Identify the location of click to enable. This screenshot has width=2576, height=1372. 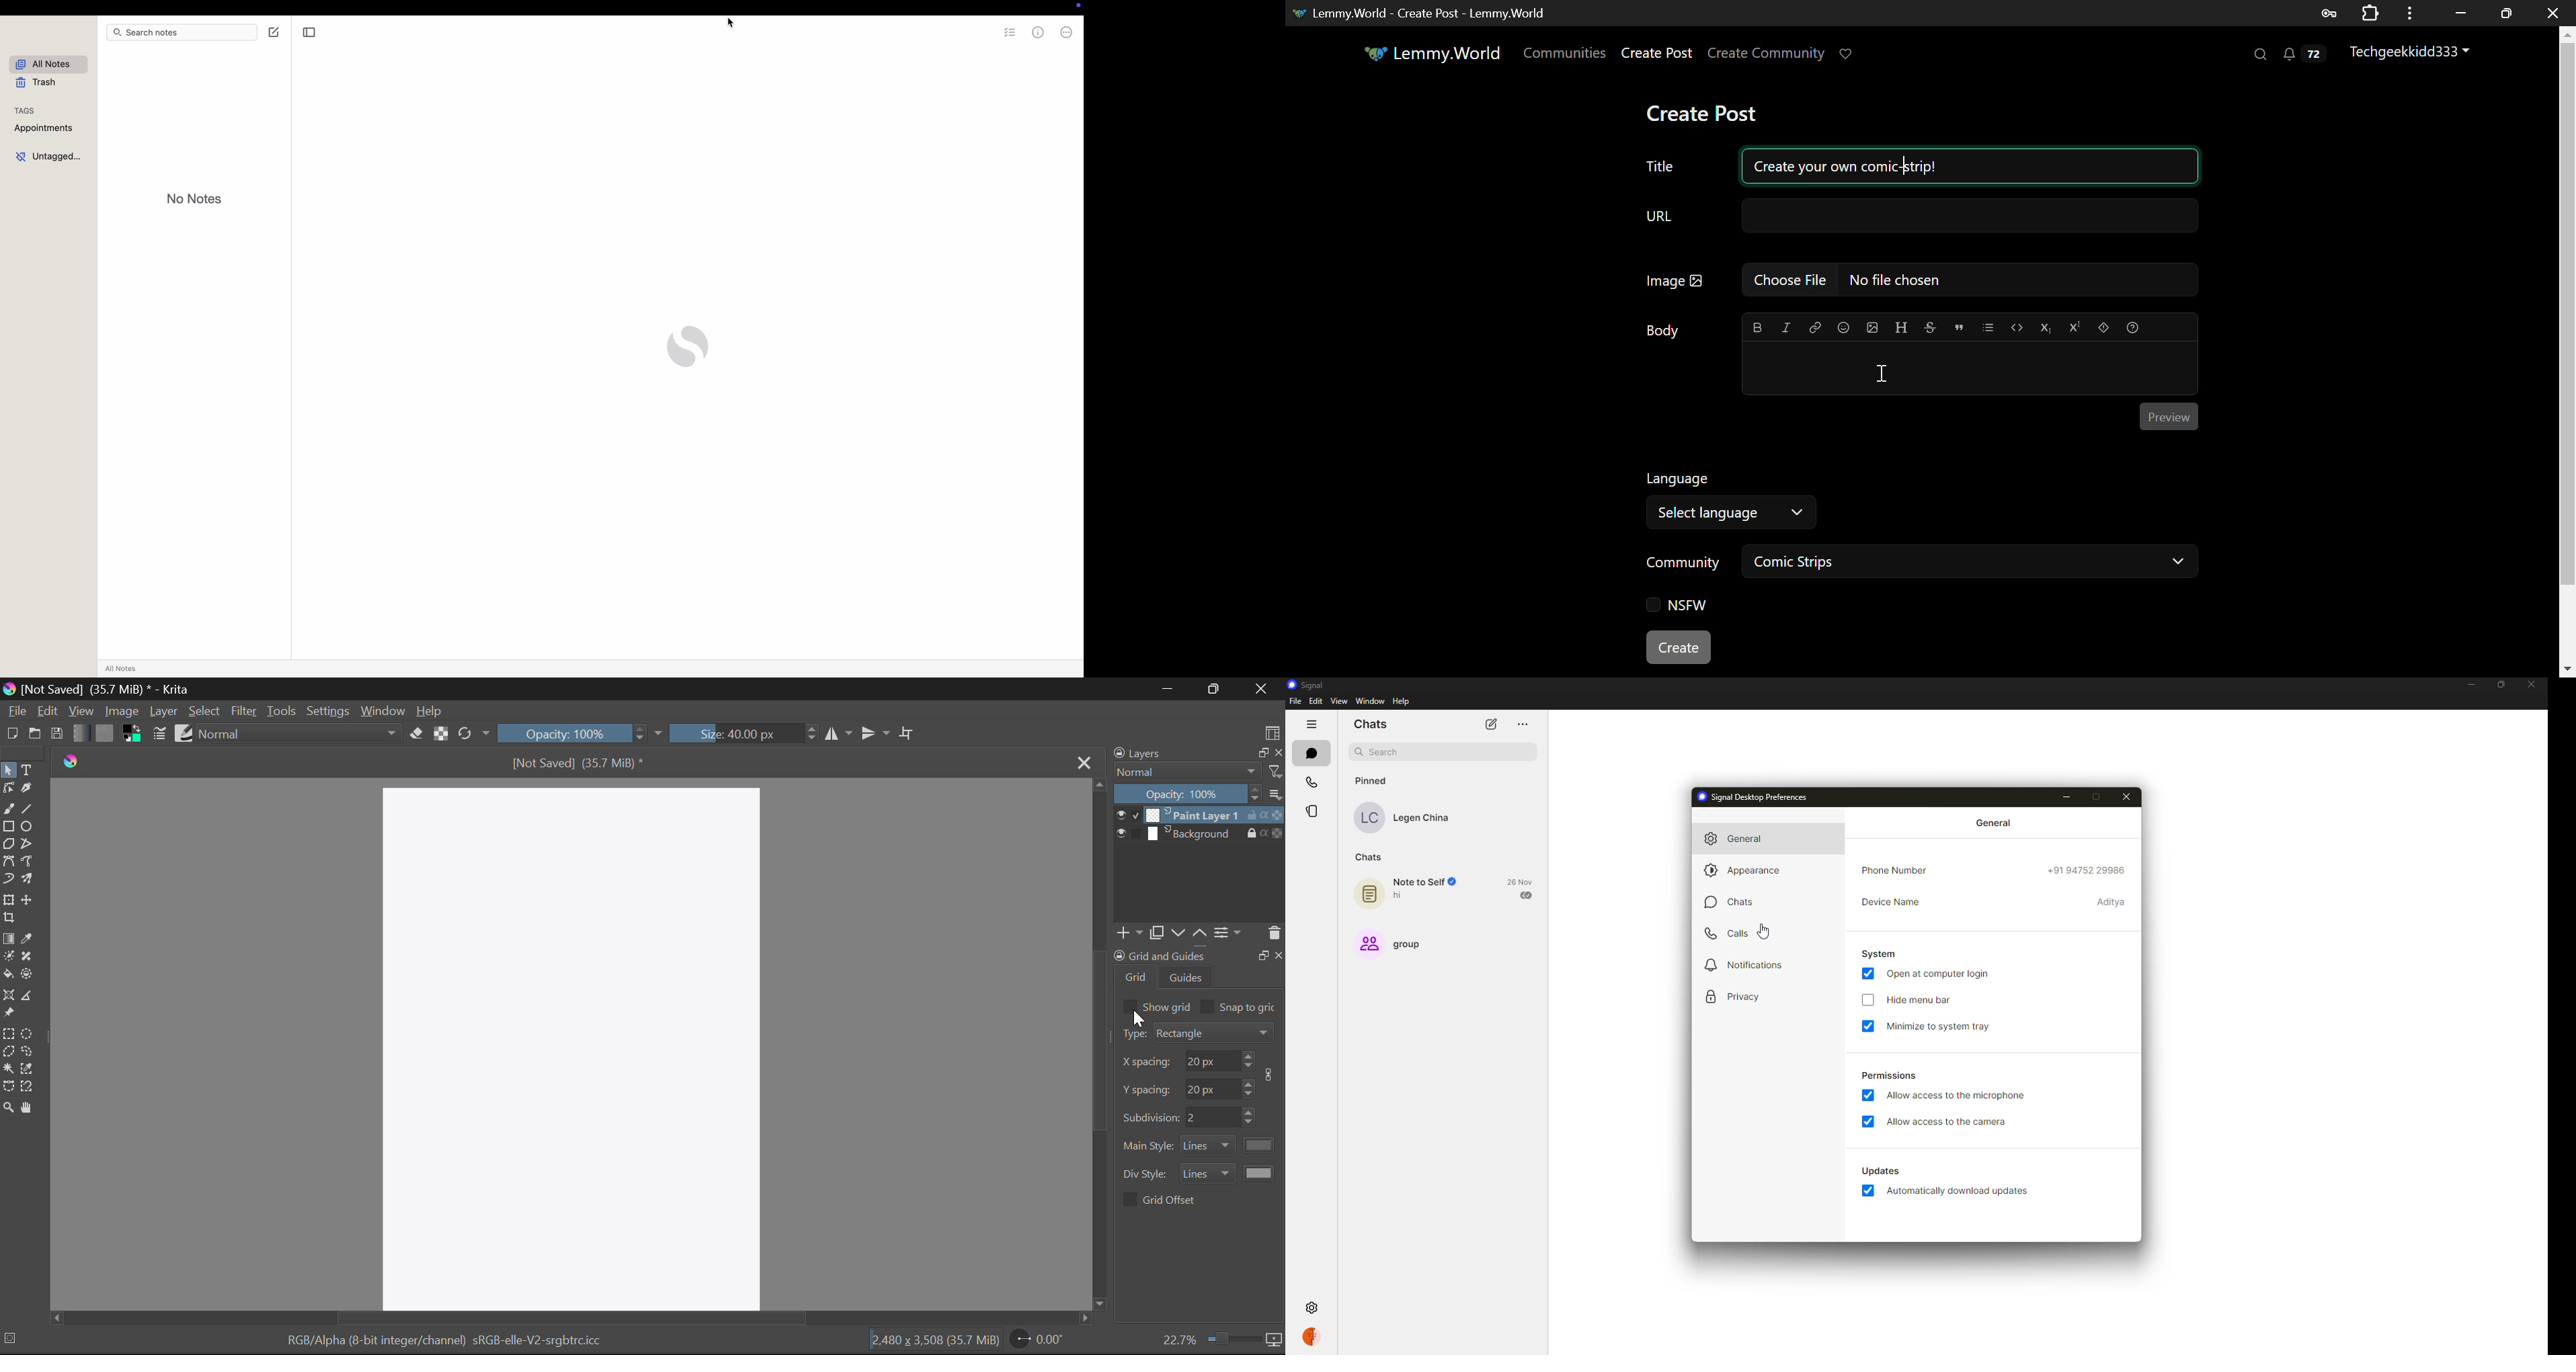
(1870, 999).